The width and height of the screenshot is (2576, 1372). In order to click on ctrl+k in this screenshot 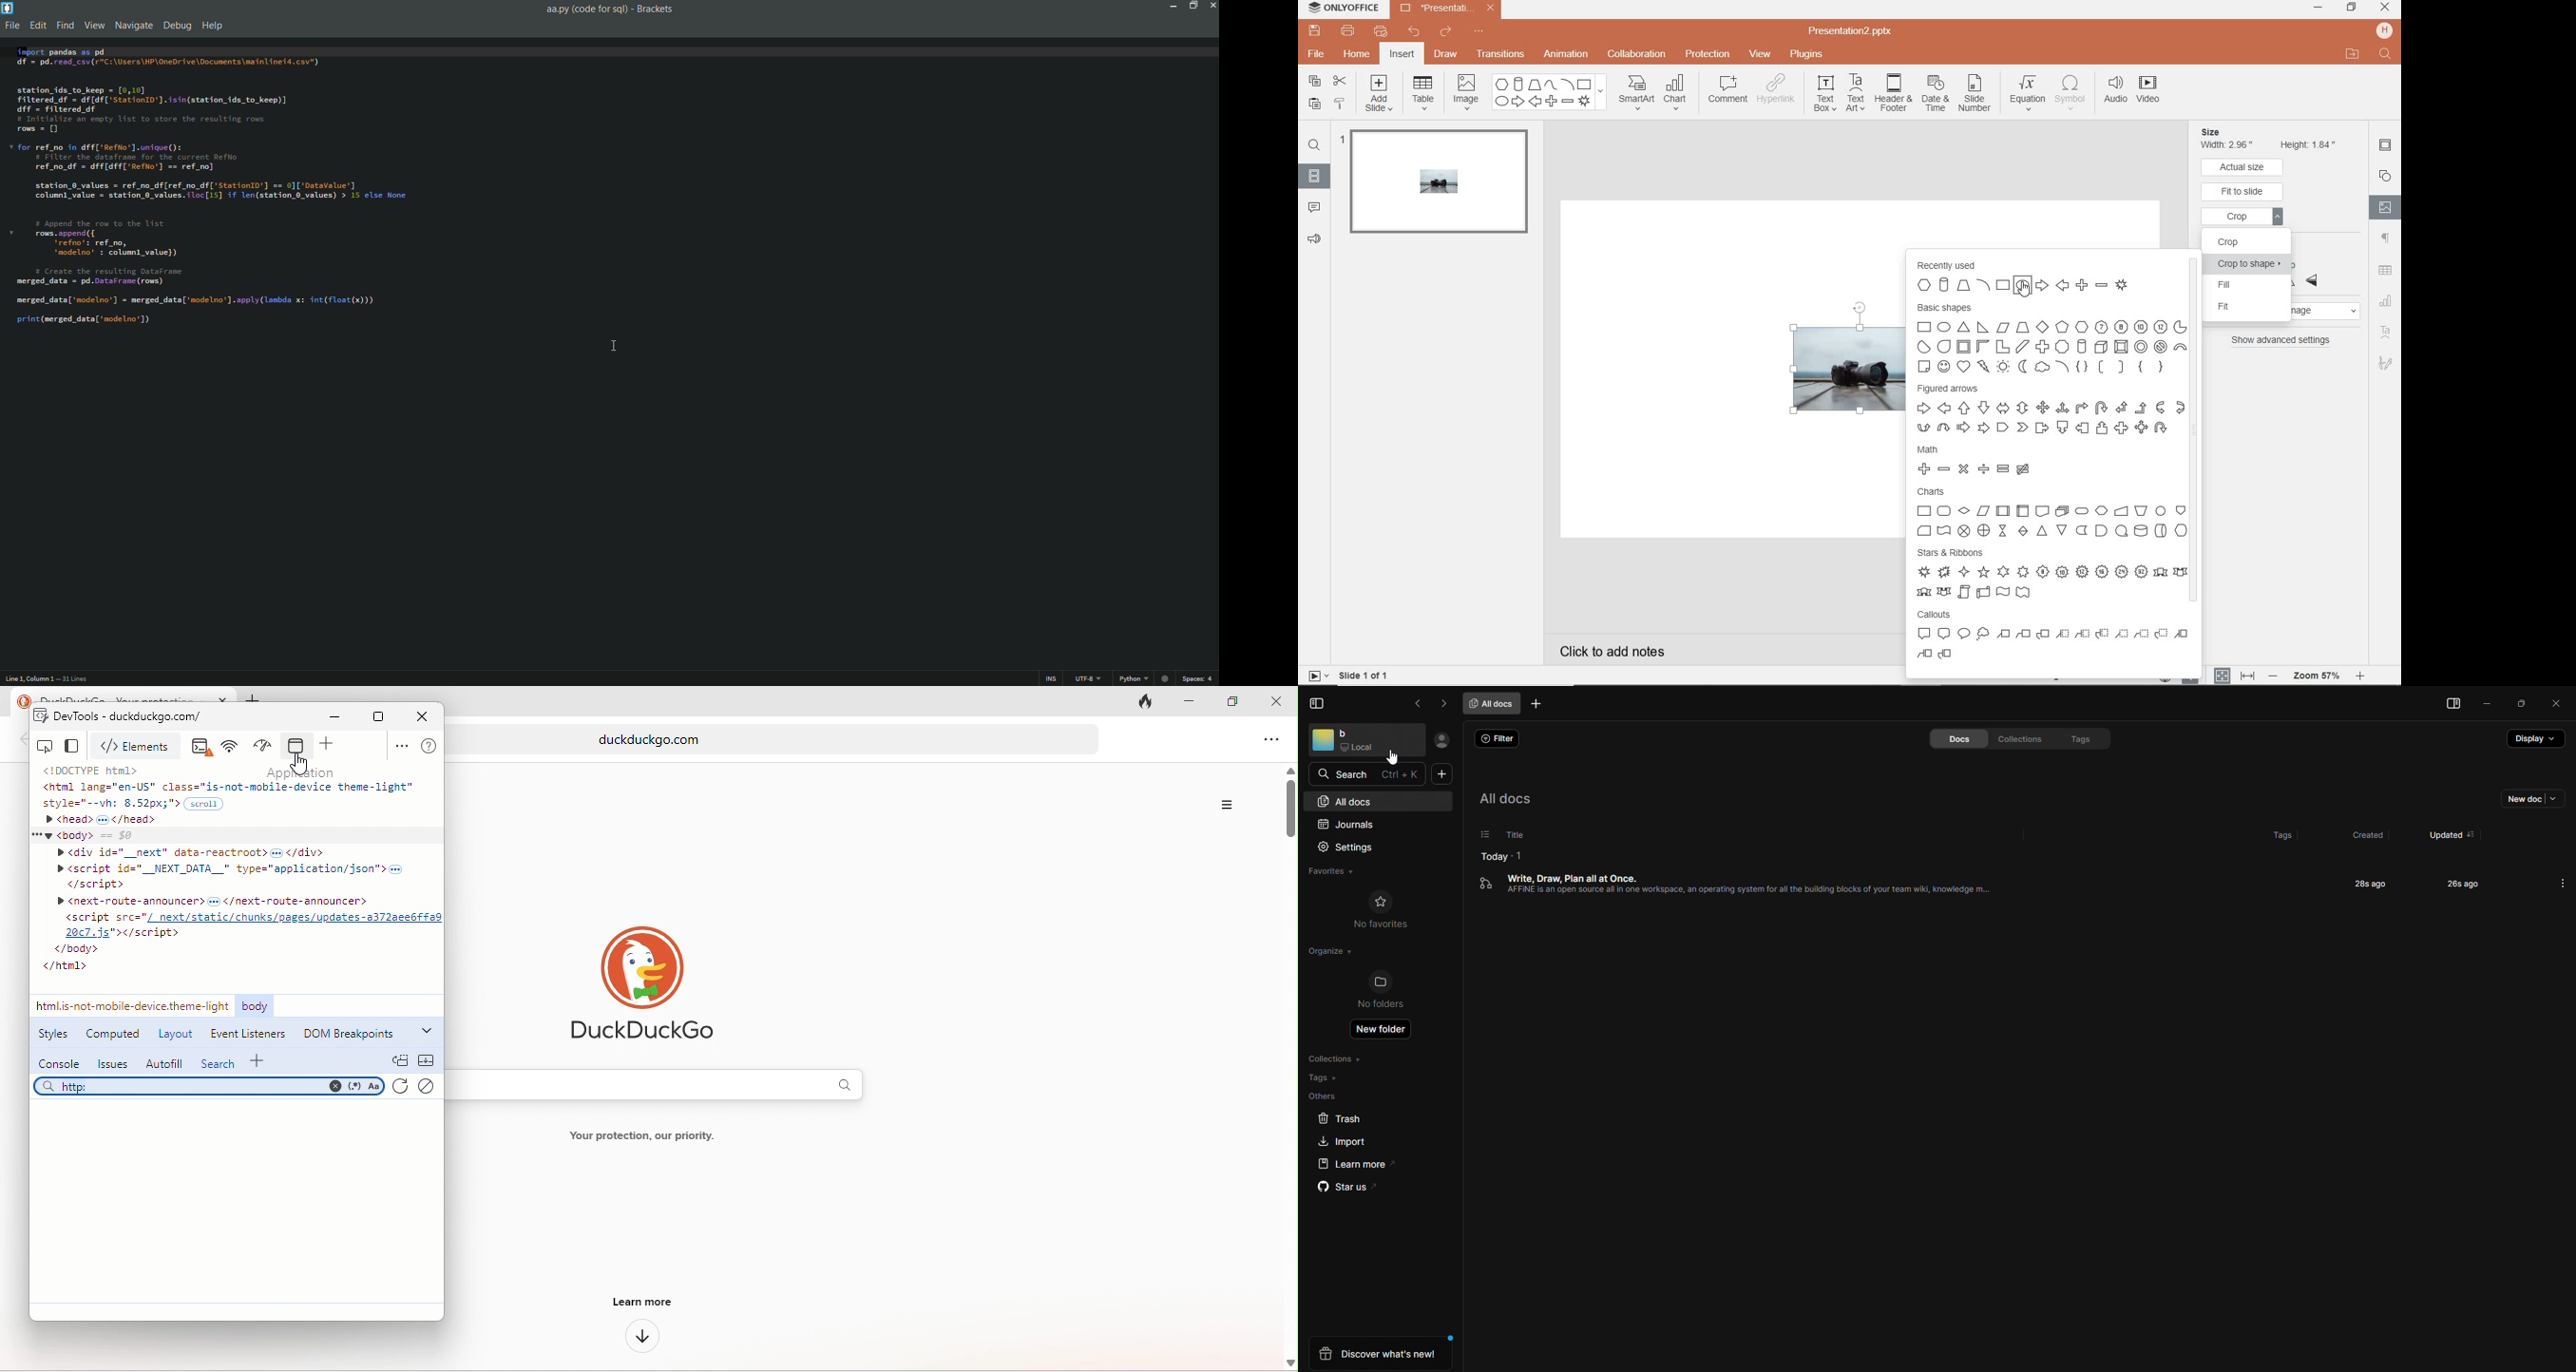, I will do `click(1402, 774)`.